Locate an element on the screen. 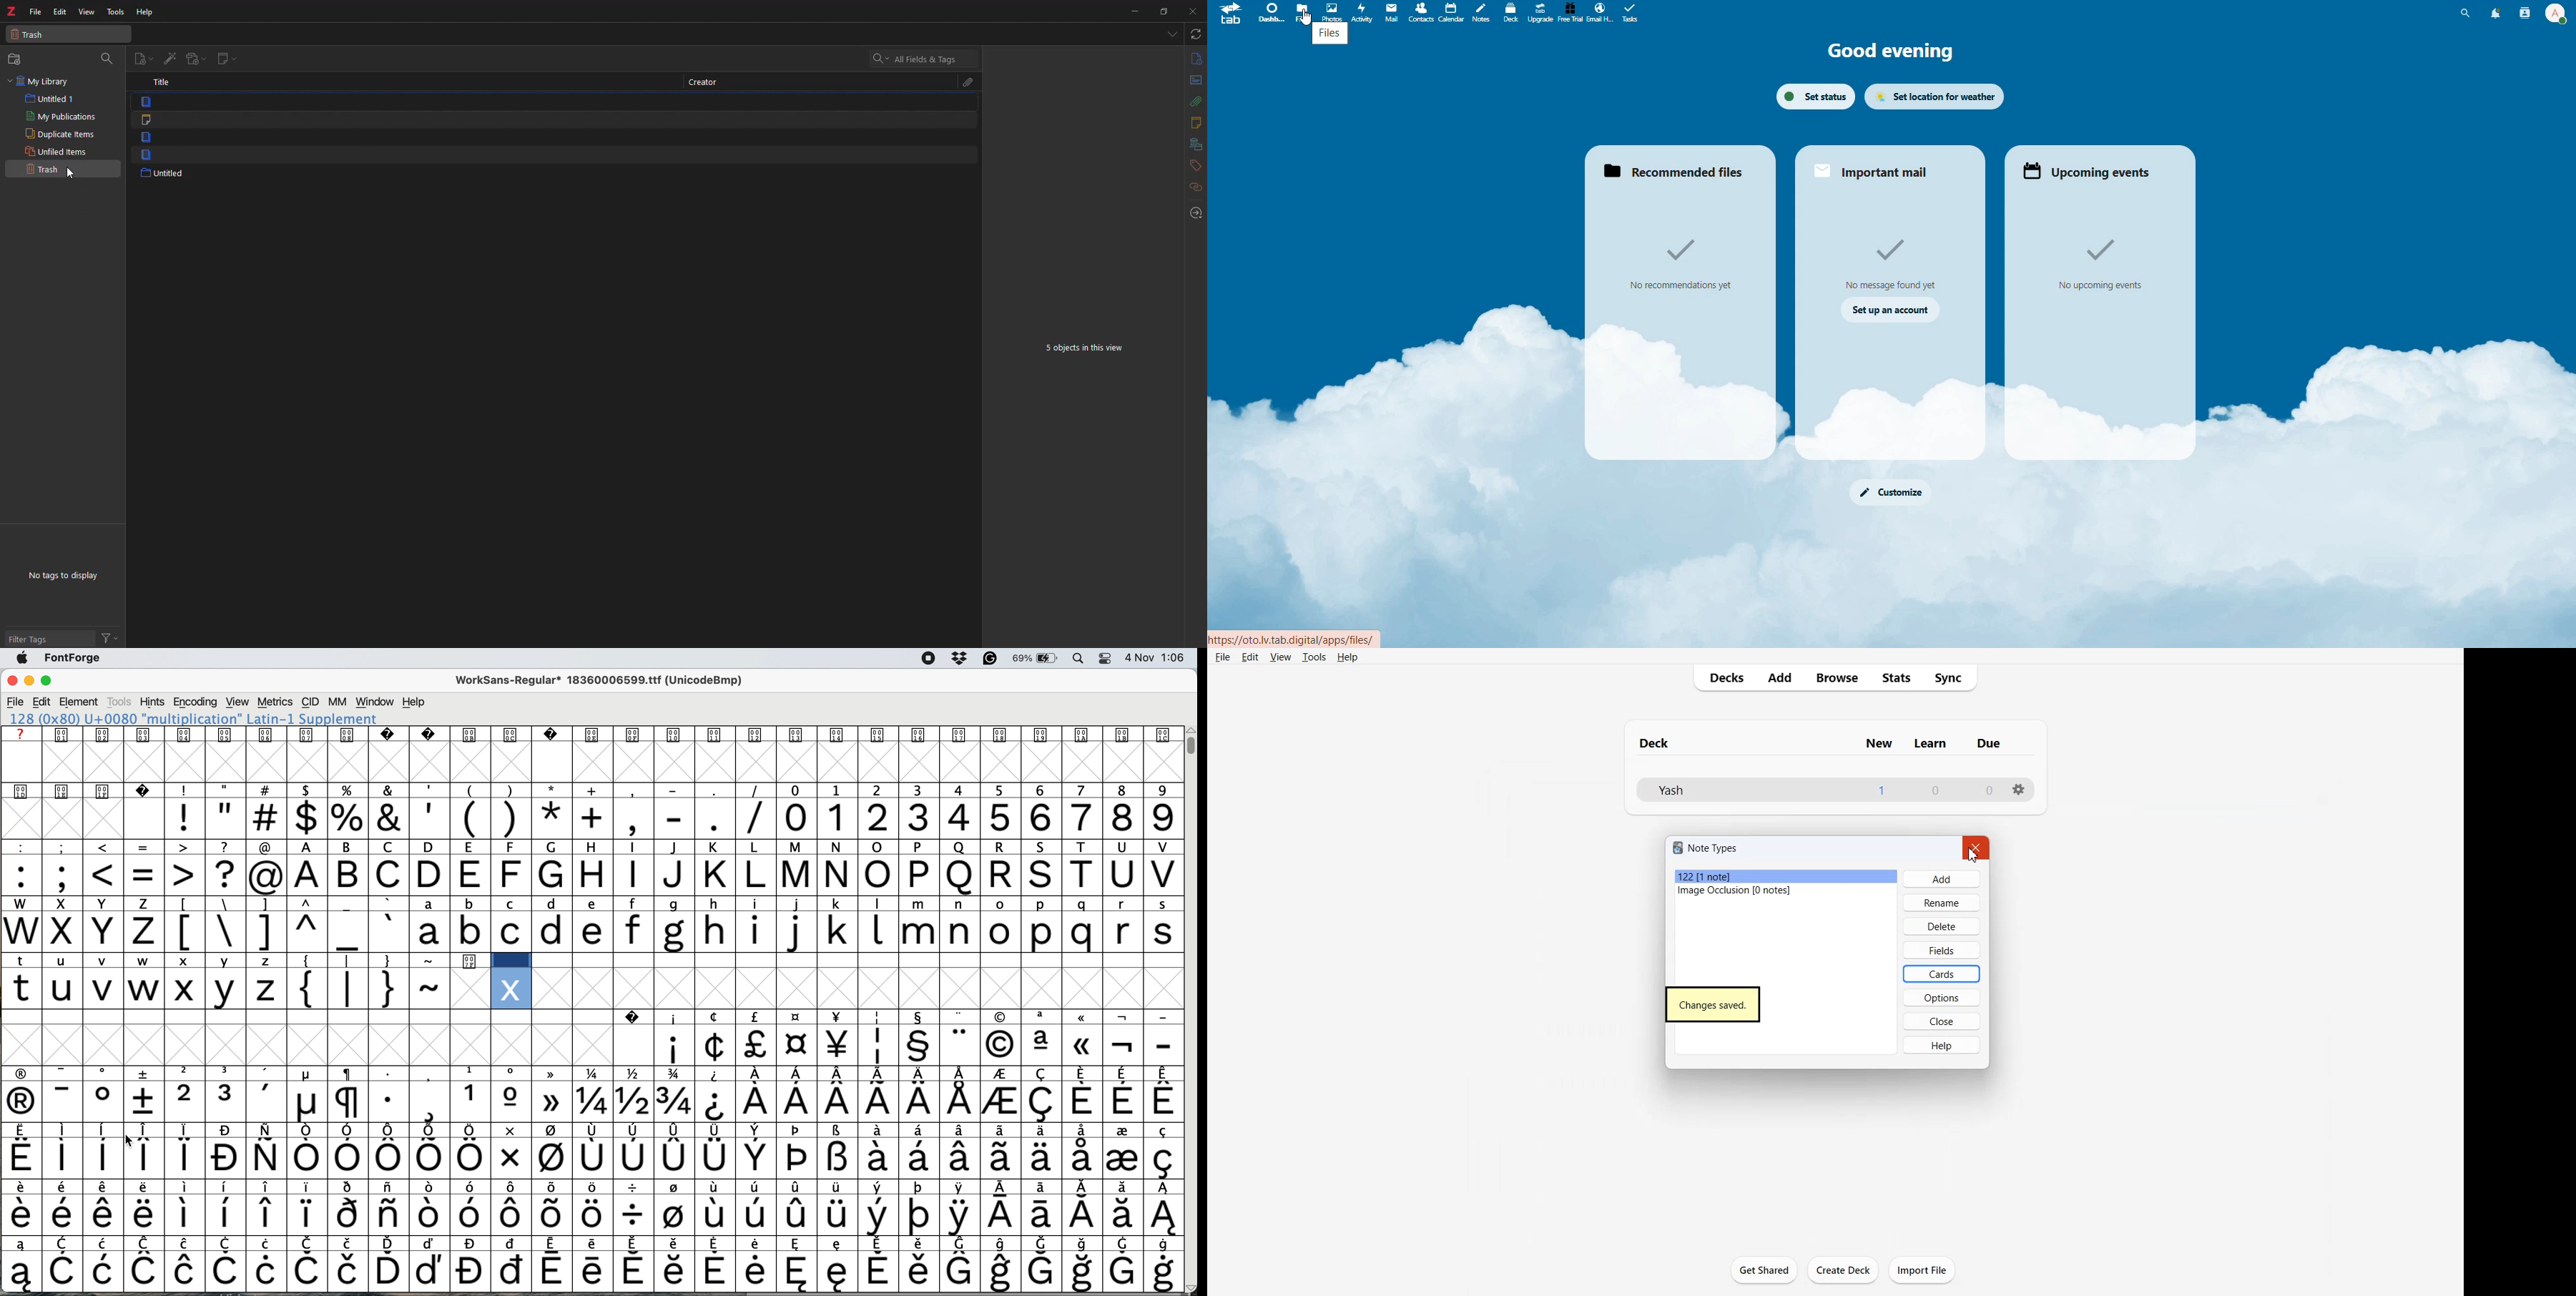 This screenshot has height=1316, width=2576. logo is located at coordinates (1230, 18).